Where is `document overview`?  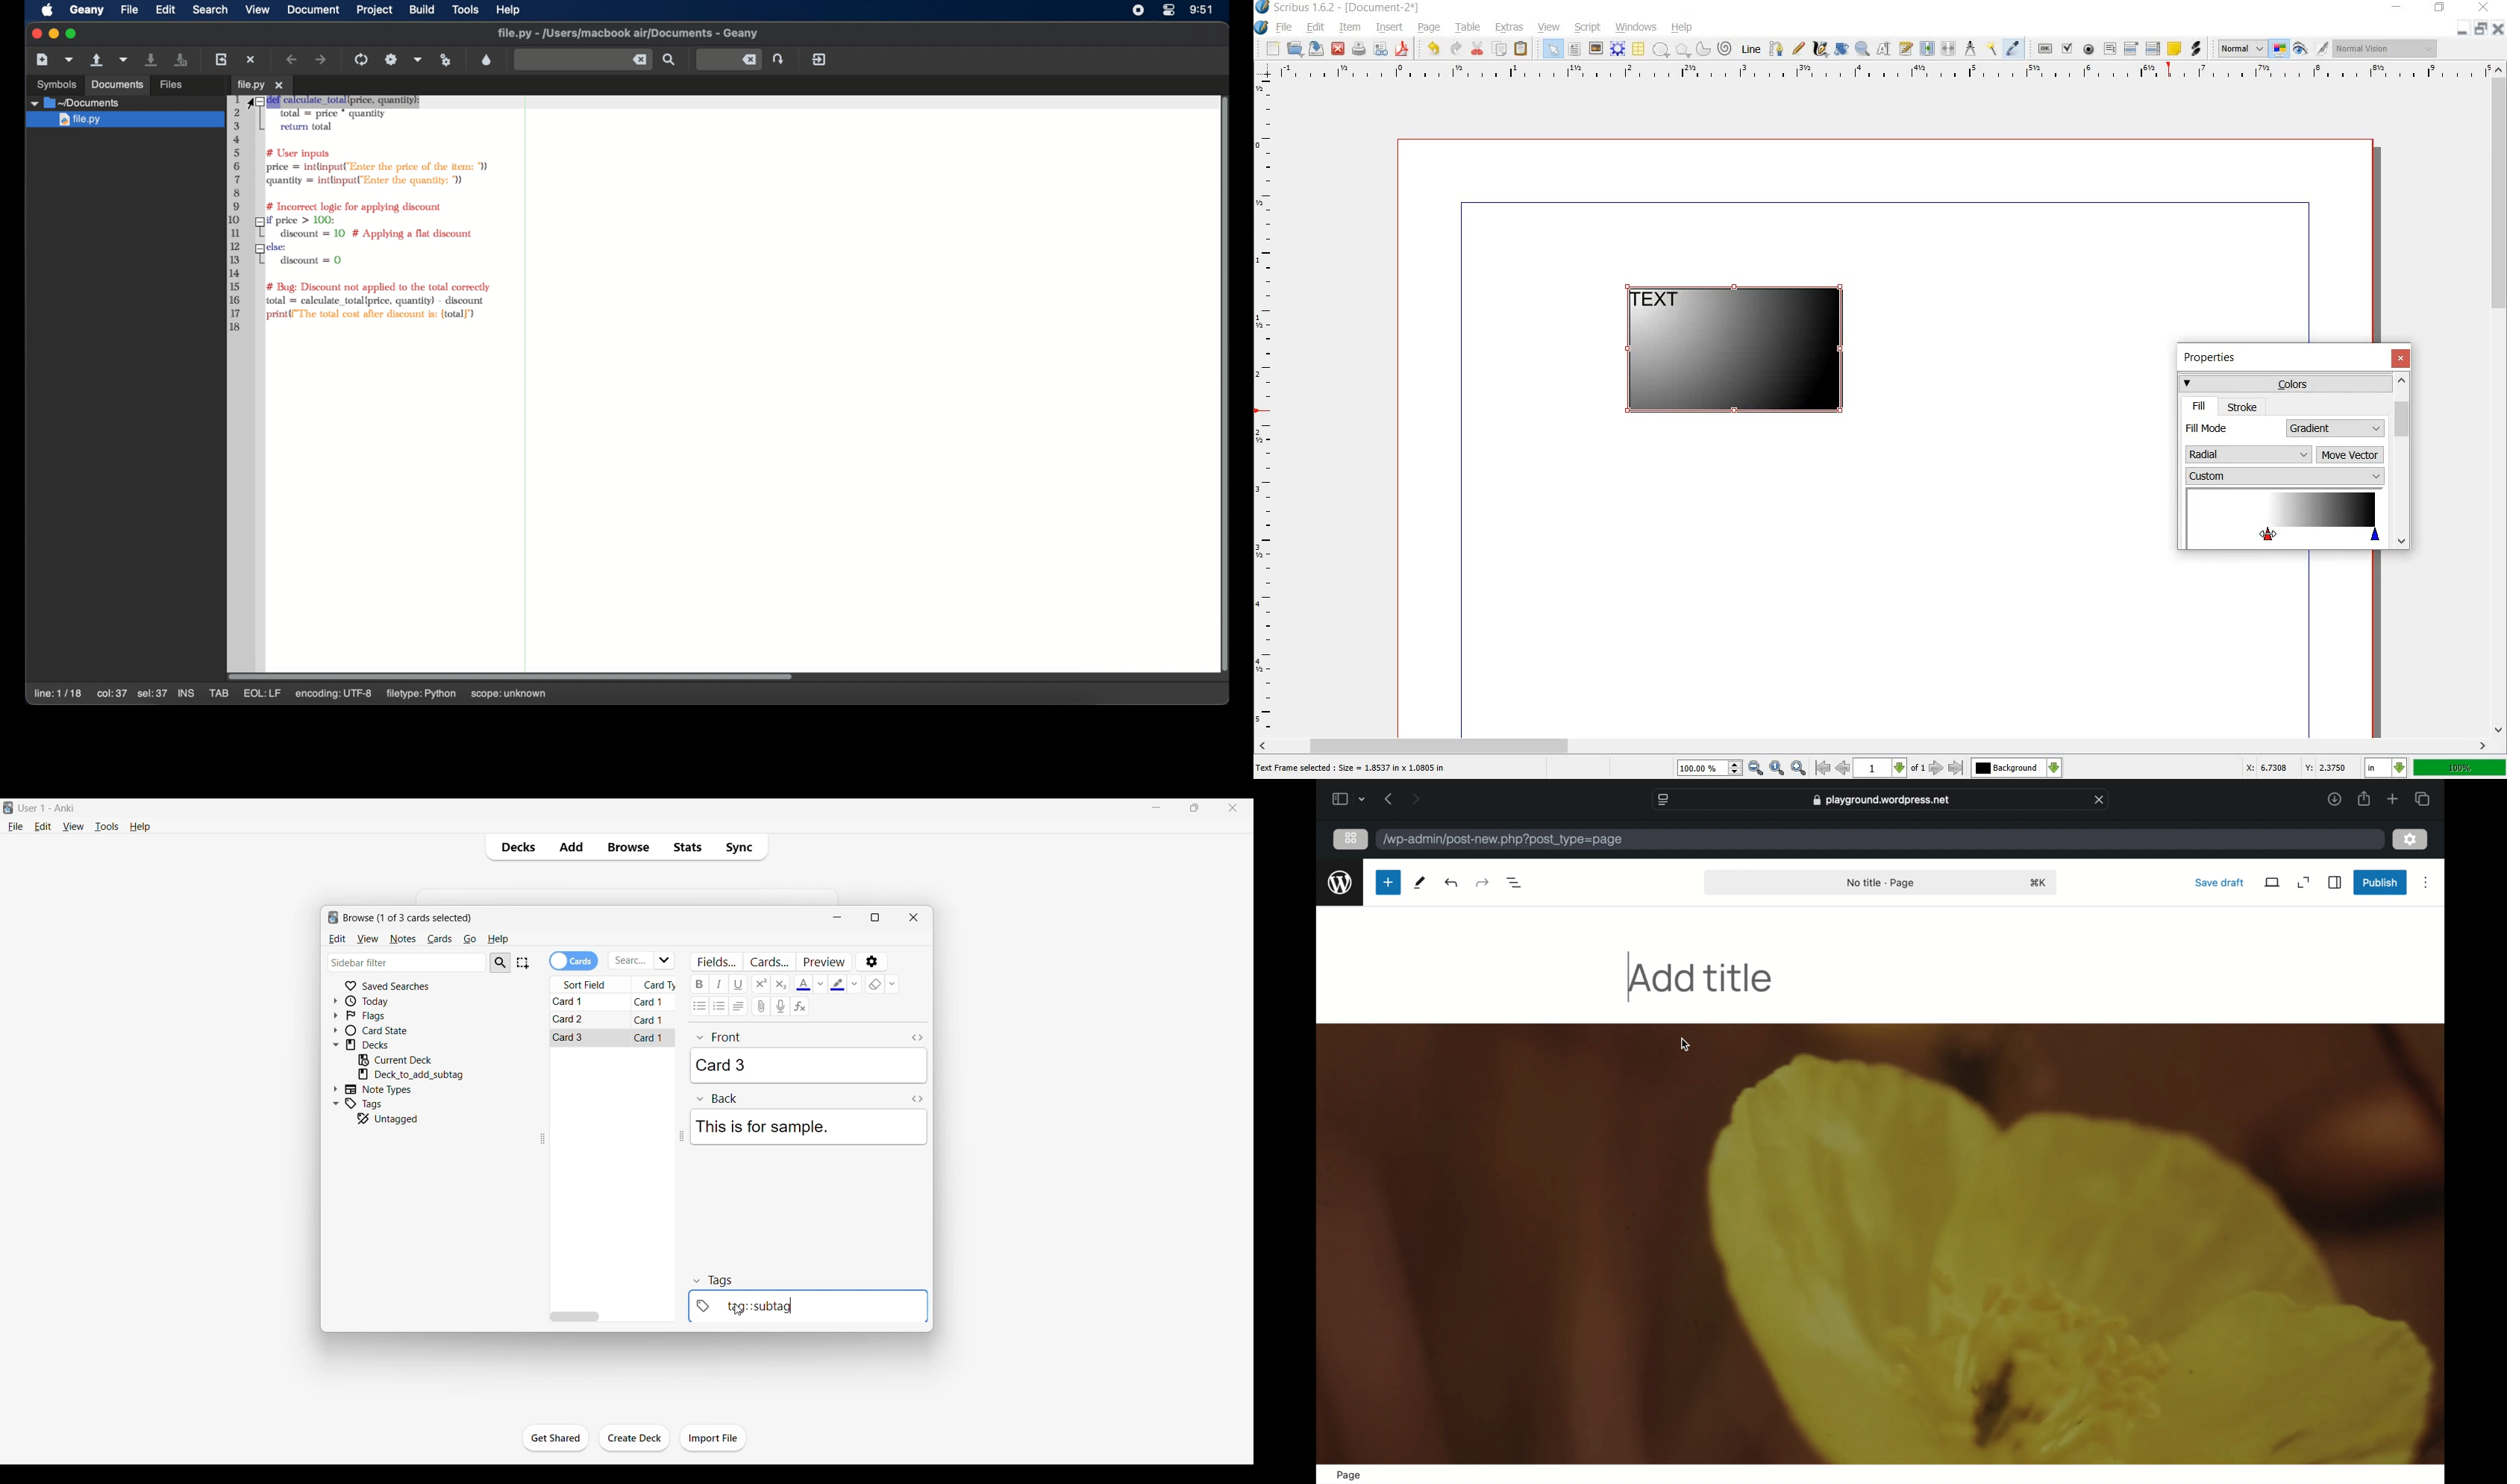
document overview is located at coordinates (1515, 883).